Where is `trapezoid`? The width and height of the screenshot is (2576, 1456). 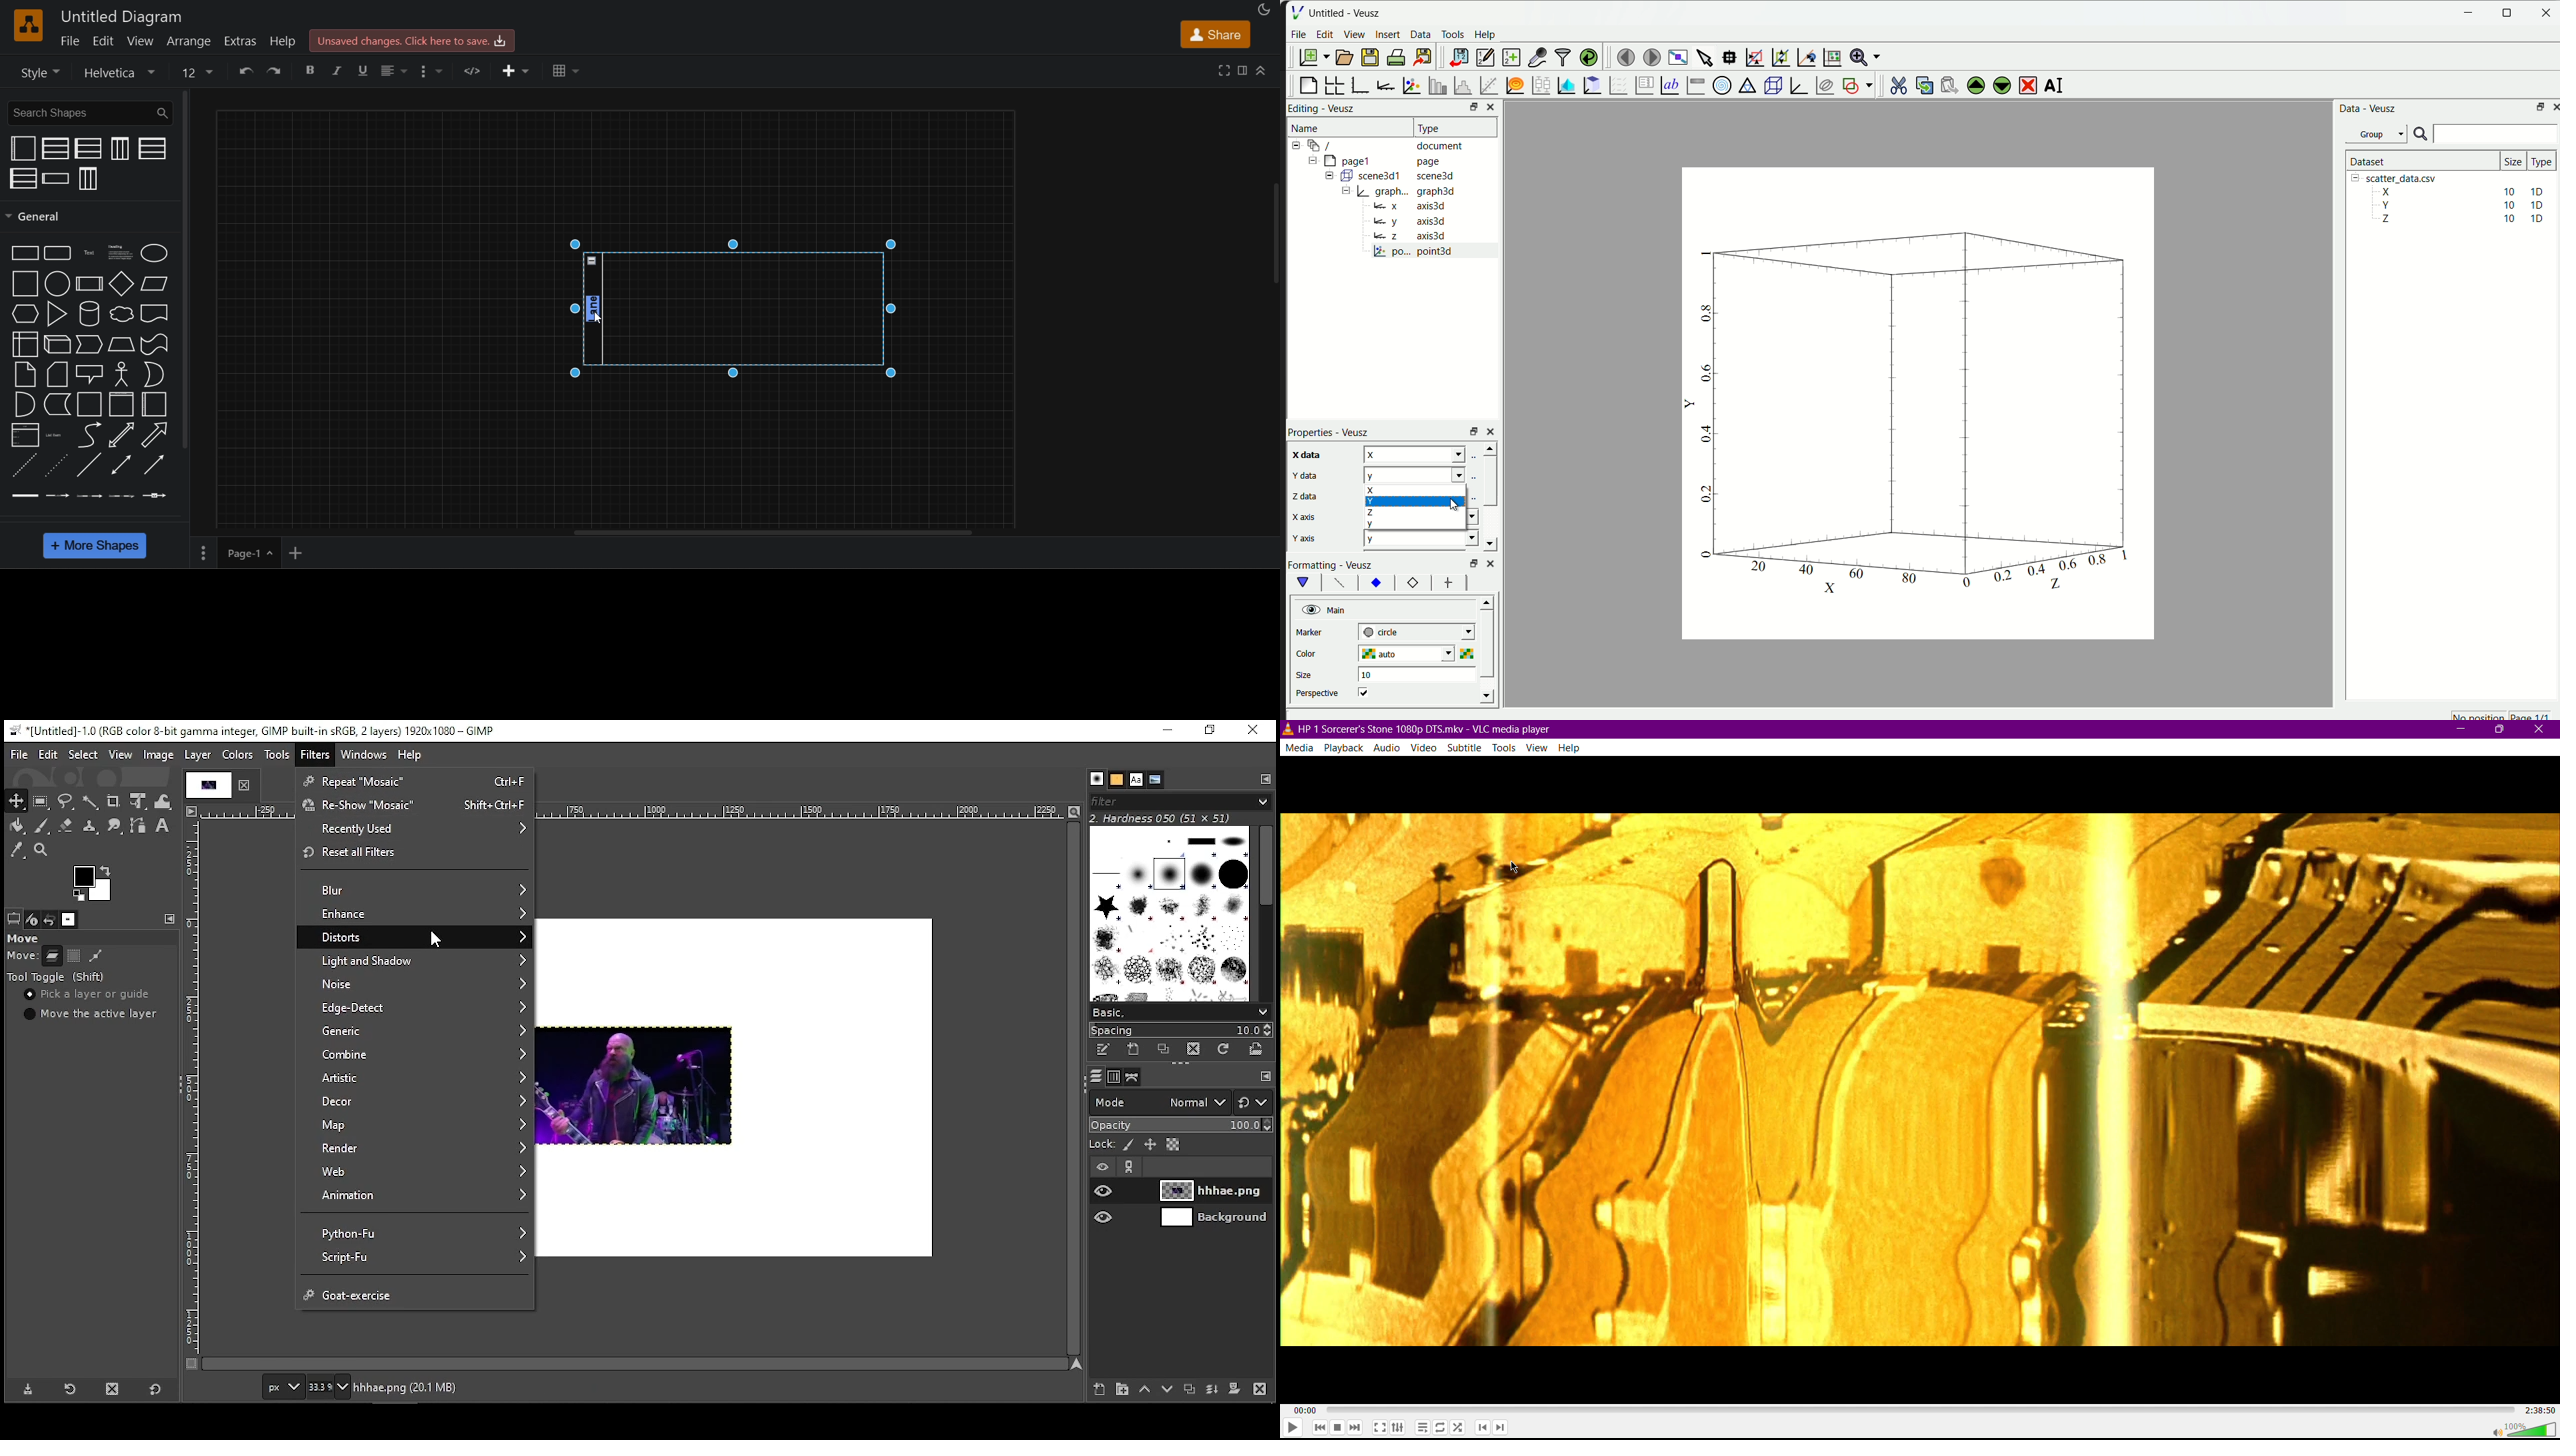 trapezoid is located at coordinates (121, 344).